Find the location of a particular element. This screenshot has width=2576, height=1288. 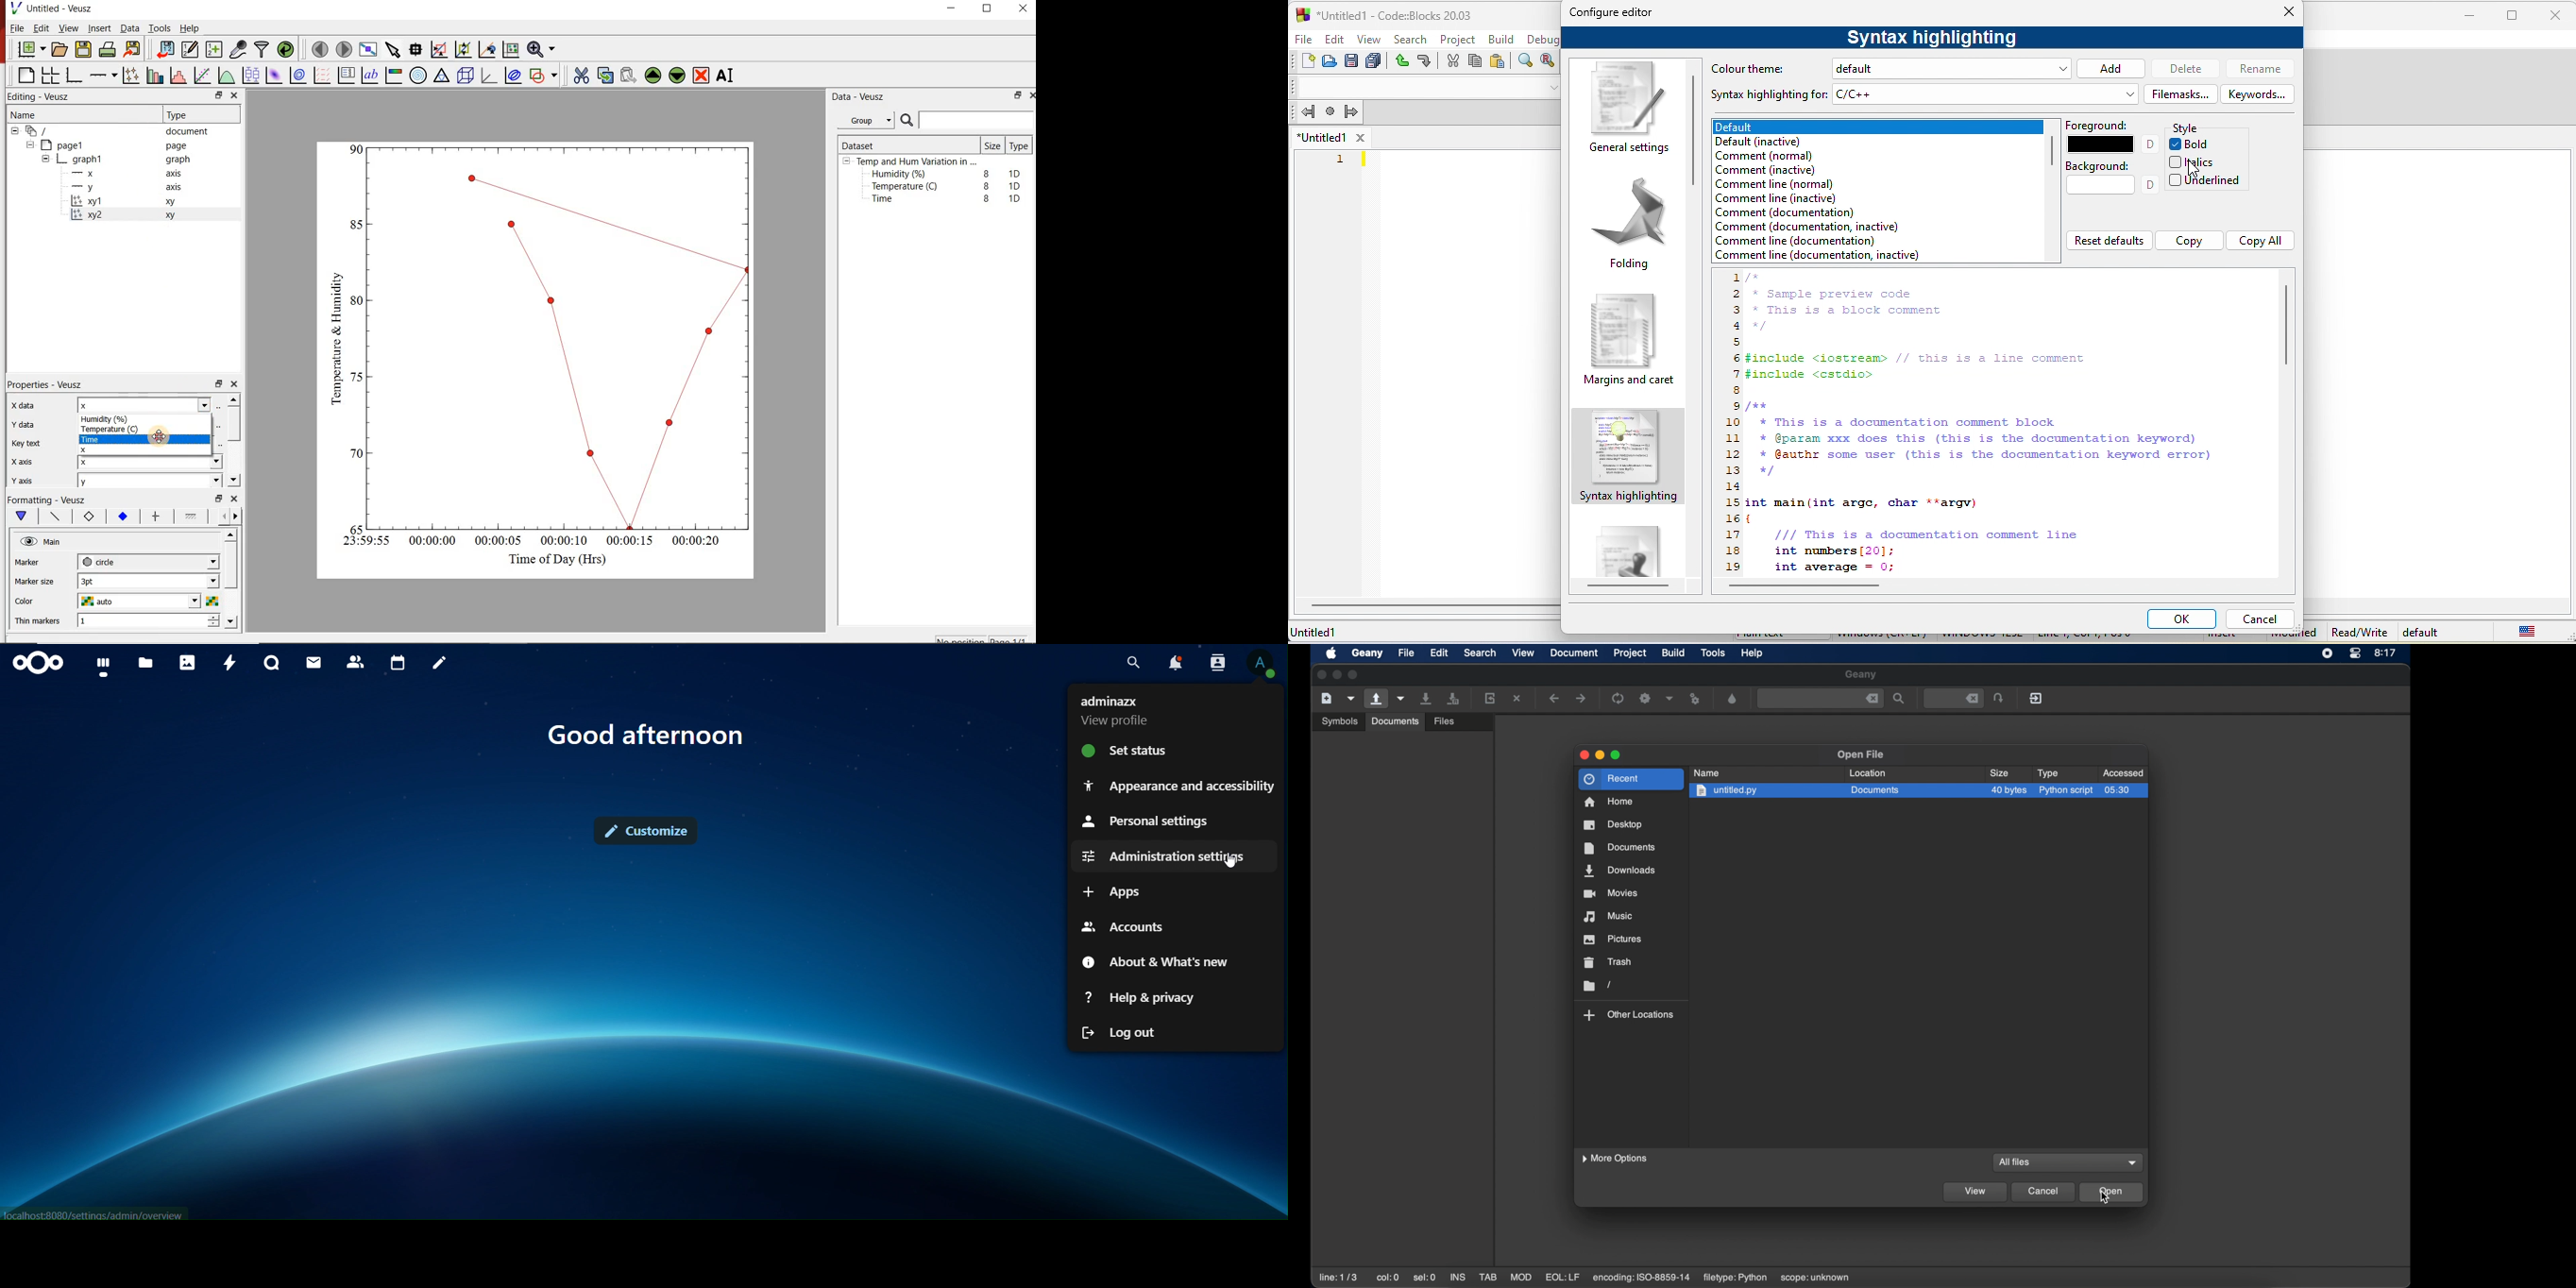

0 is located at coordinates (355, 527).